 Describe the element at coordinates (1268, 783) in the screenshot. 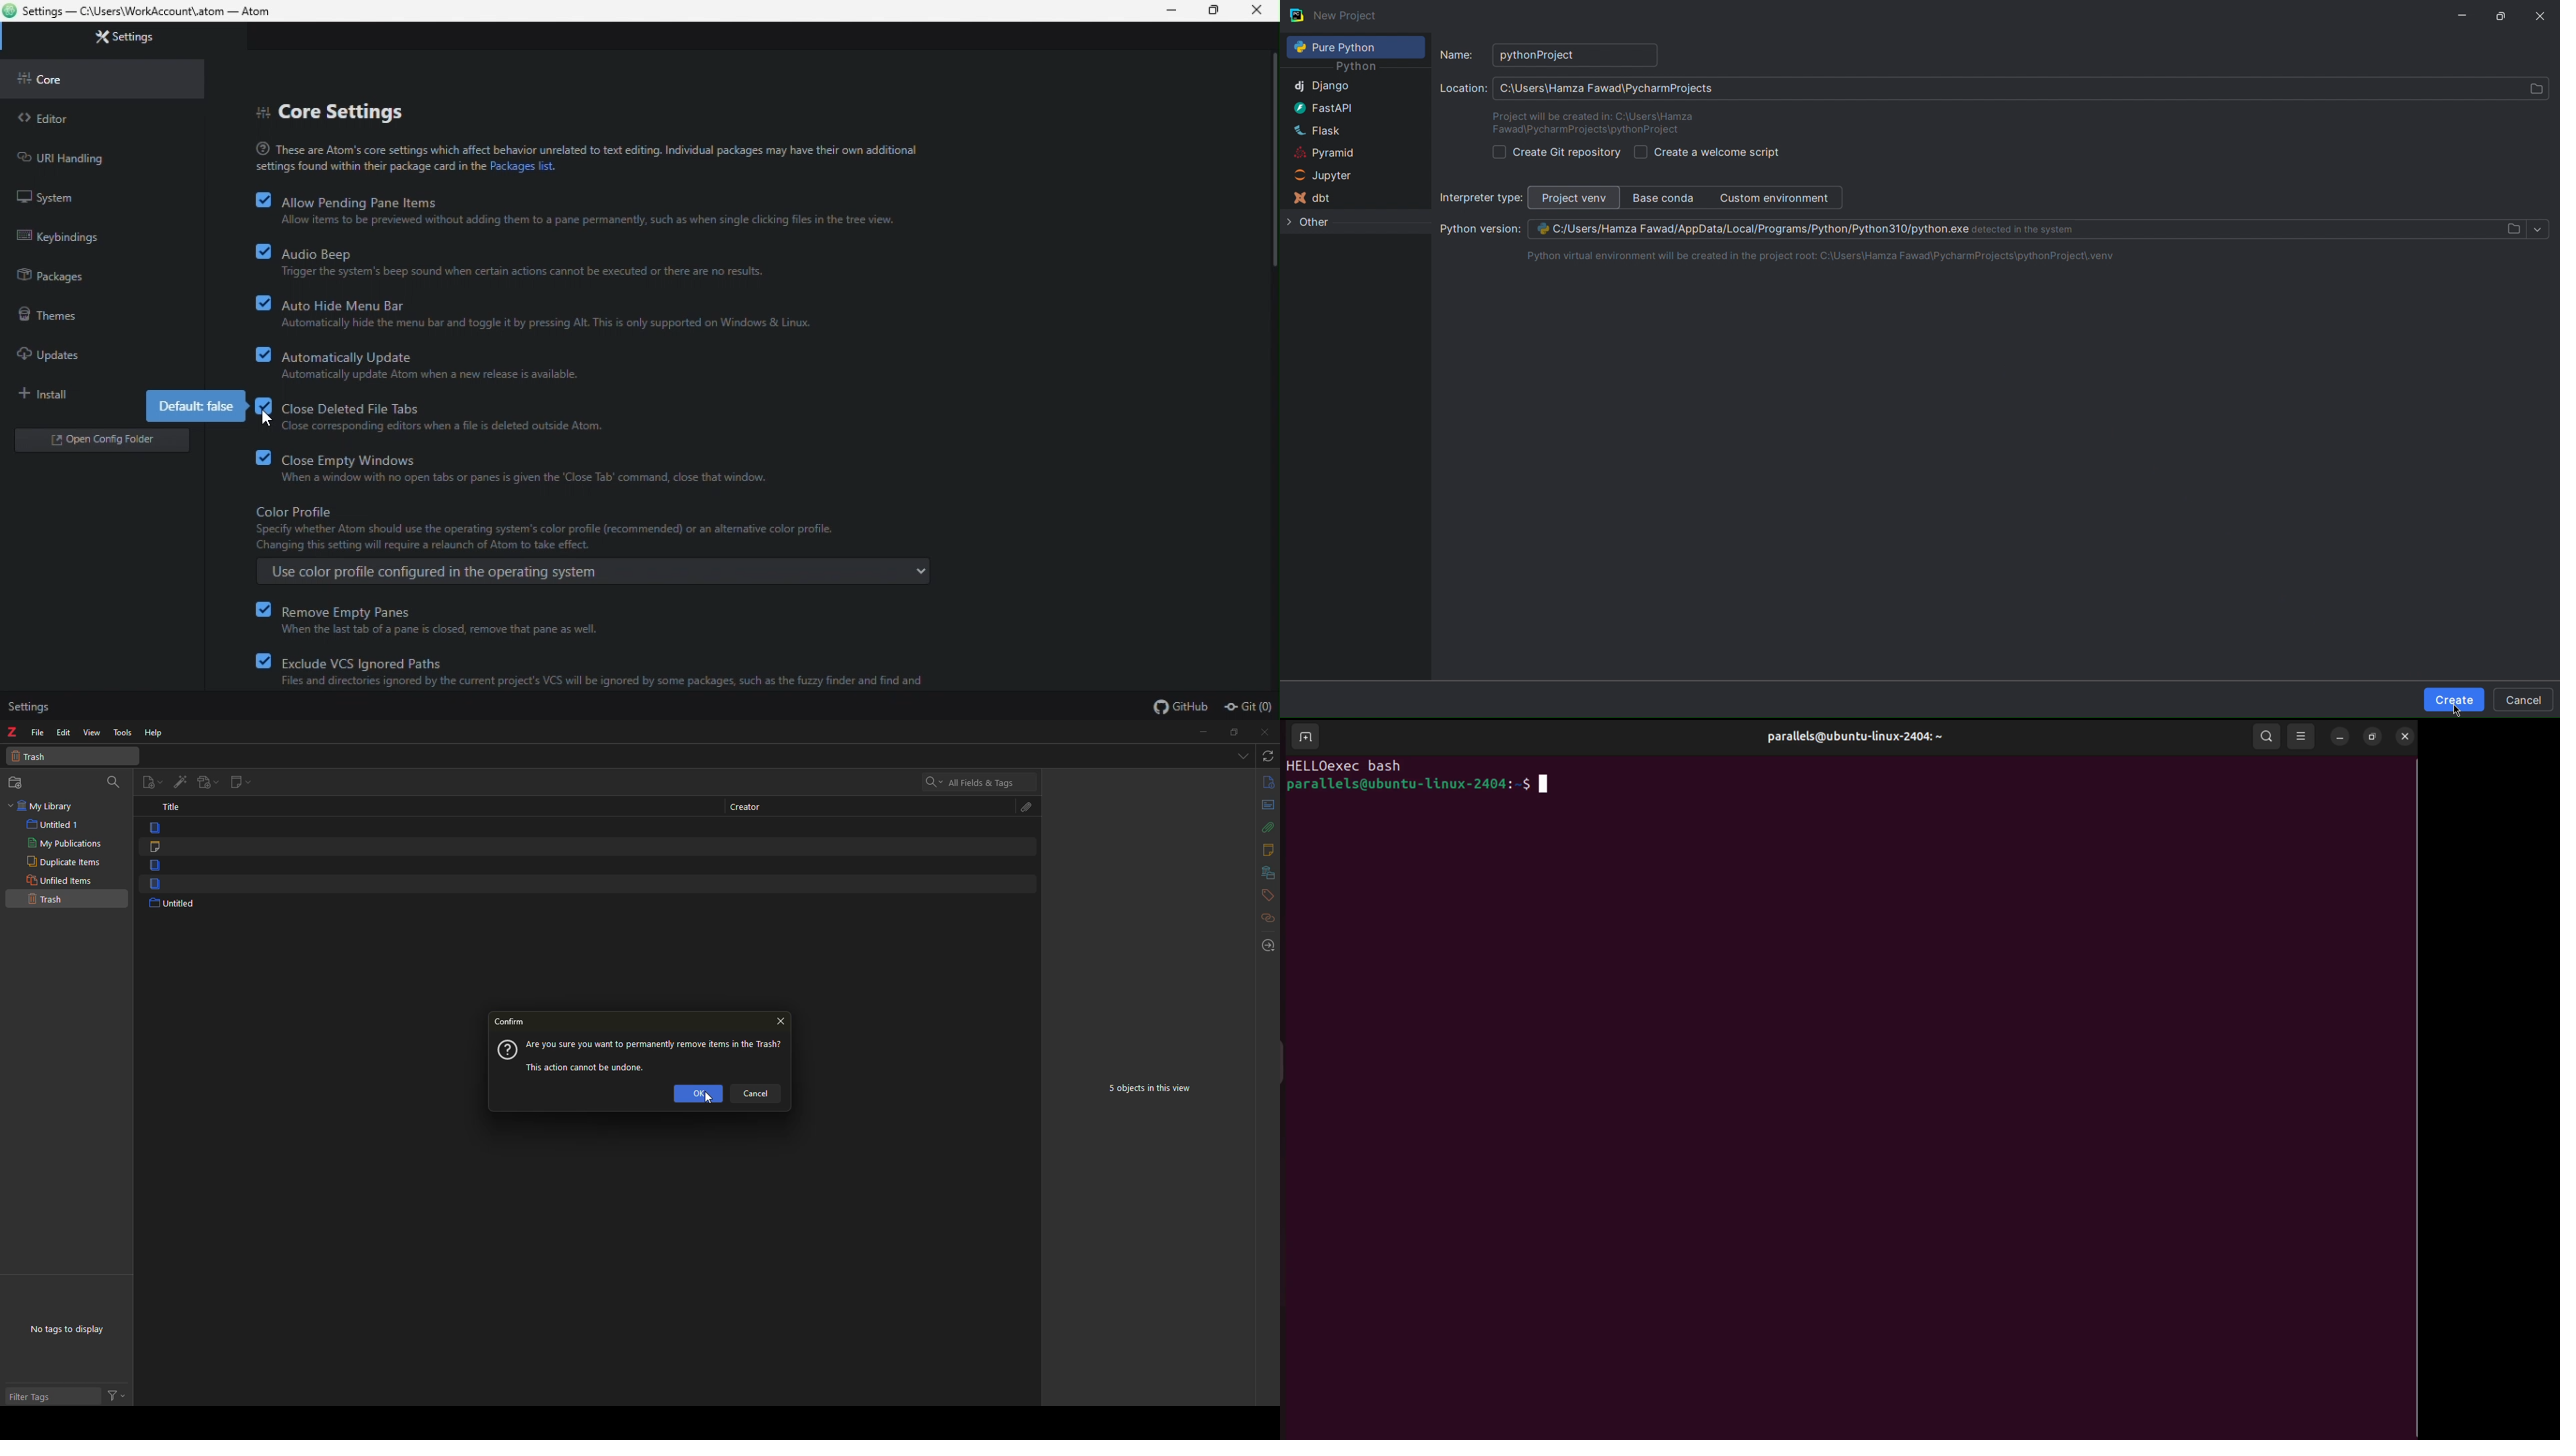

I see `info` at that location.